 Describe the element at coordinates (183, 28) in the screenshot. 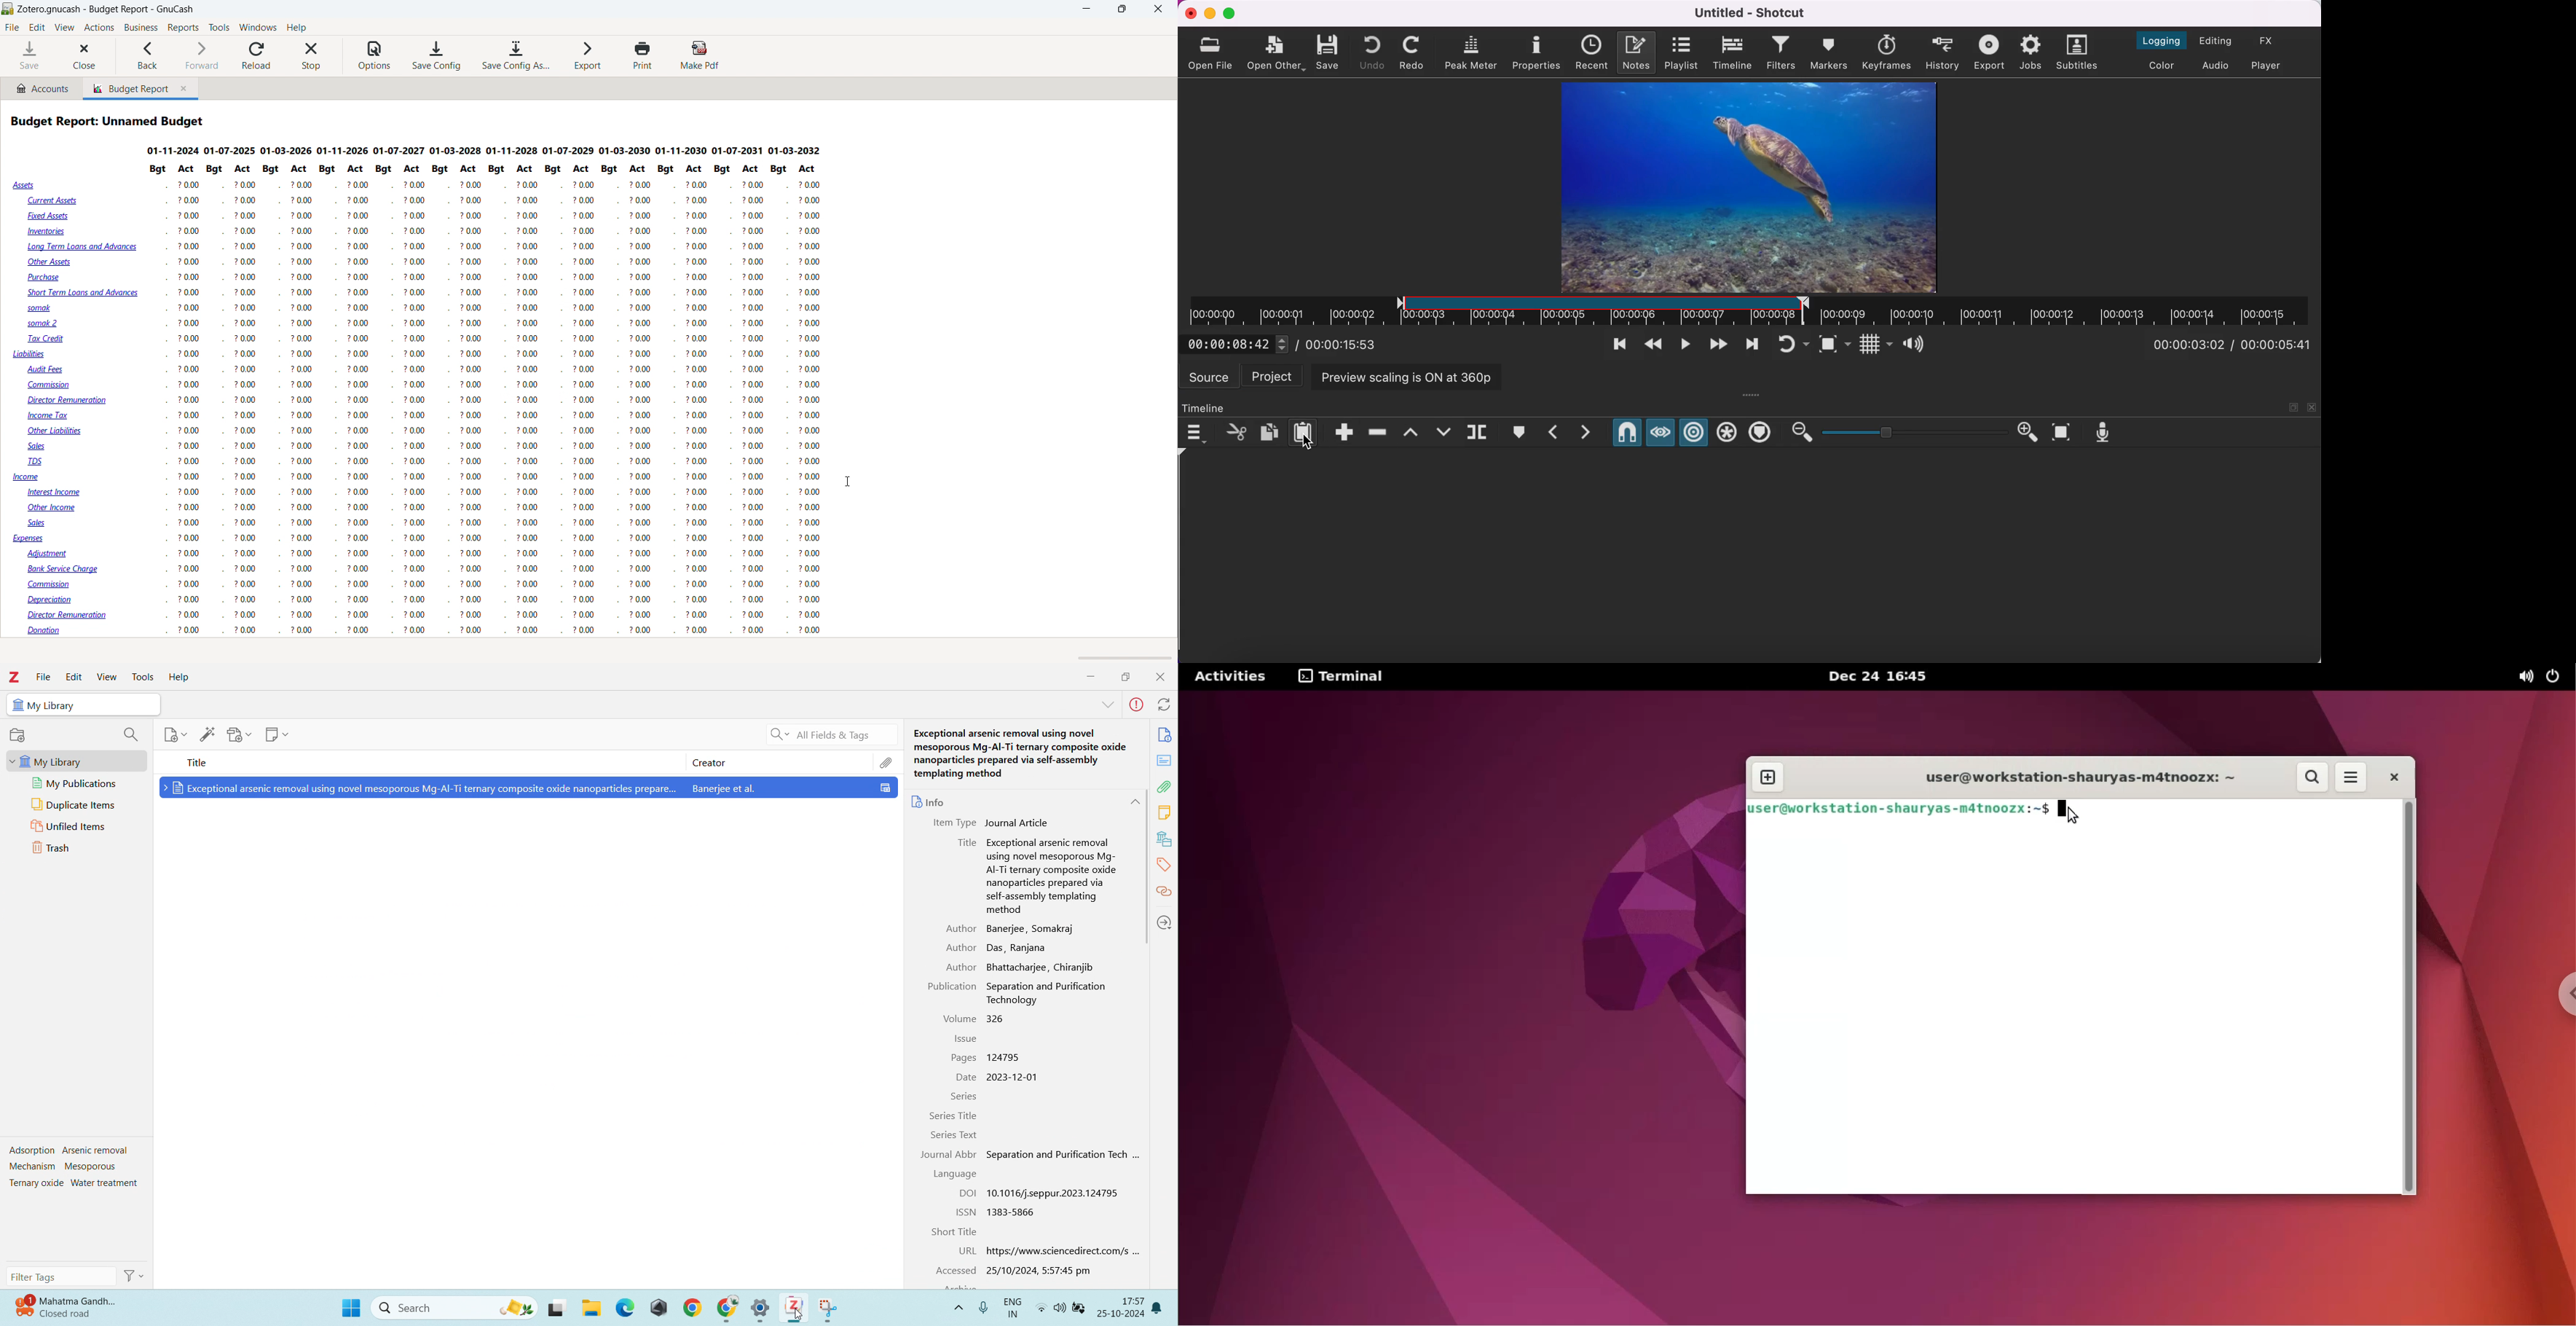

I see `reports` at that location.